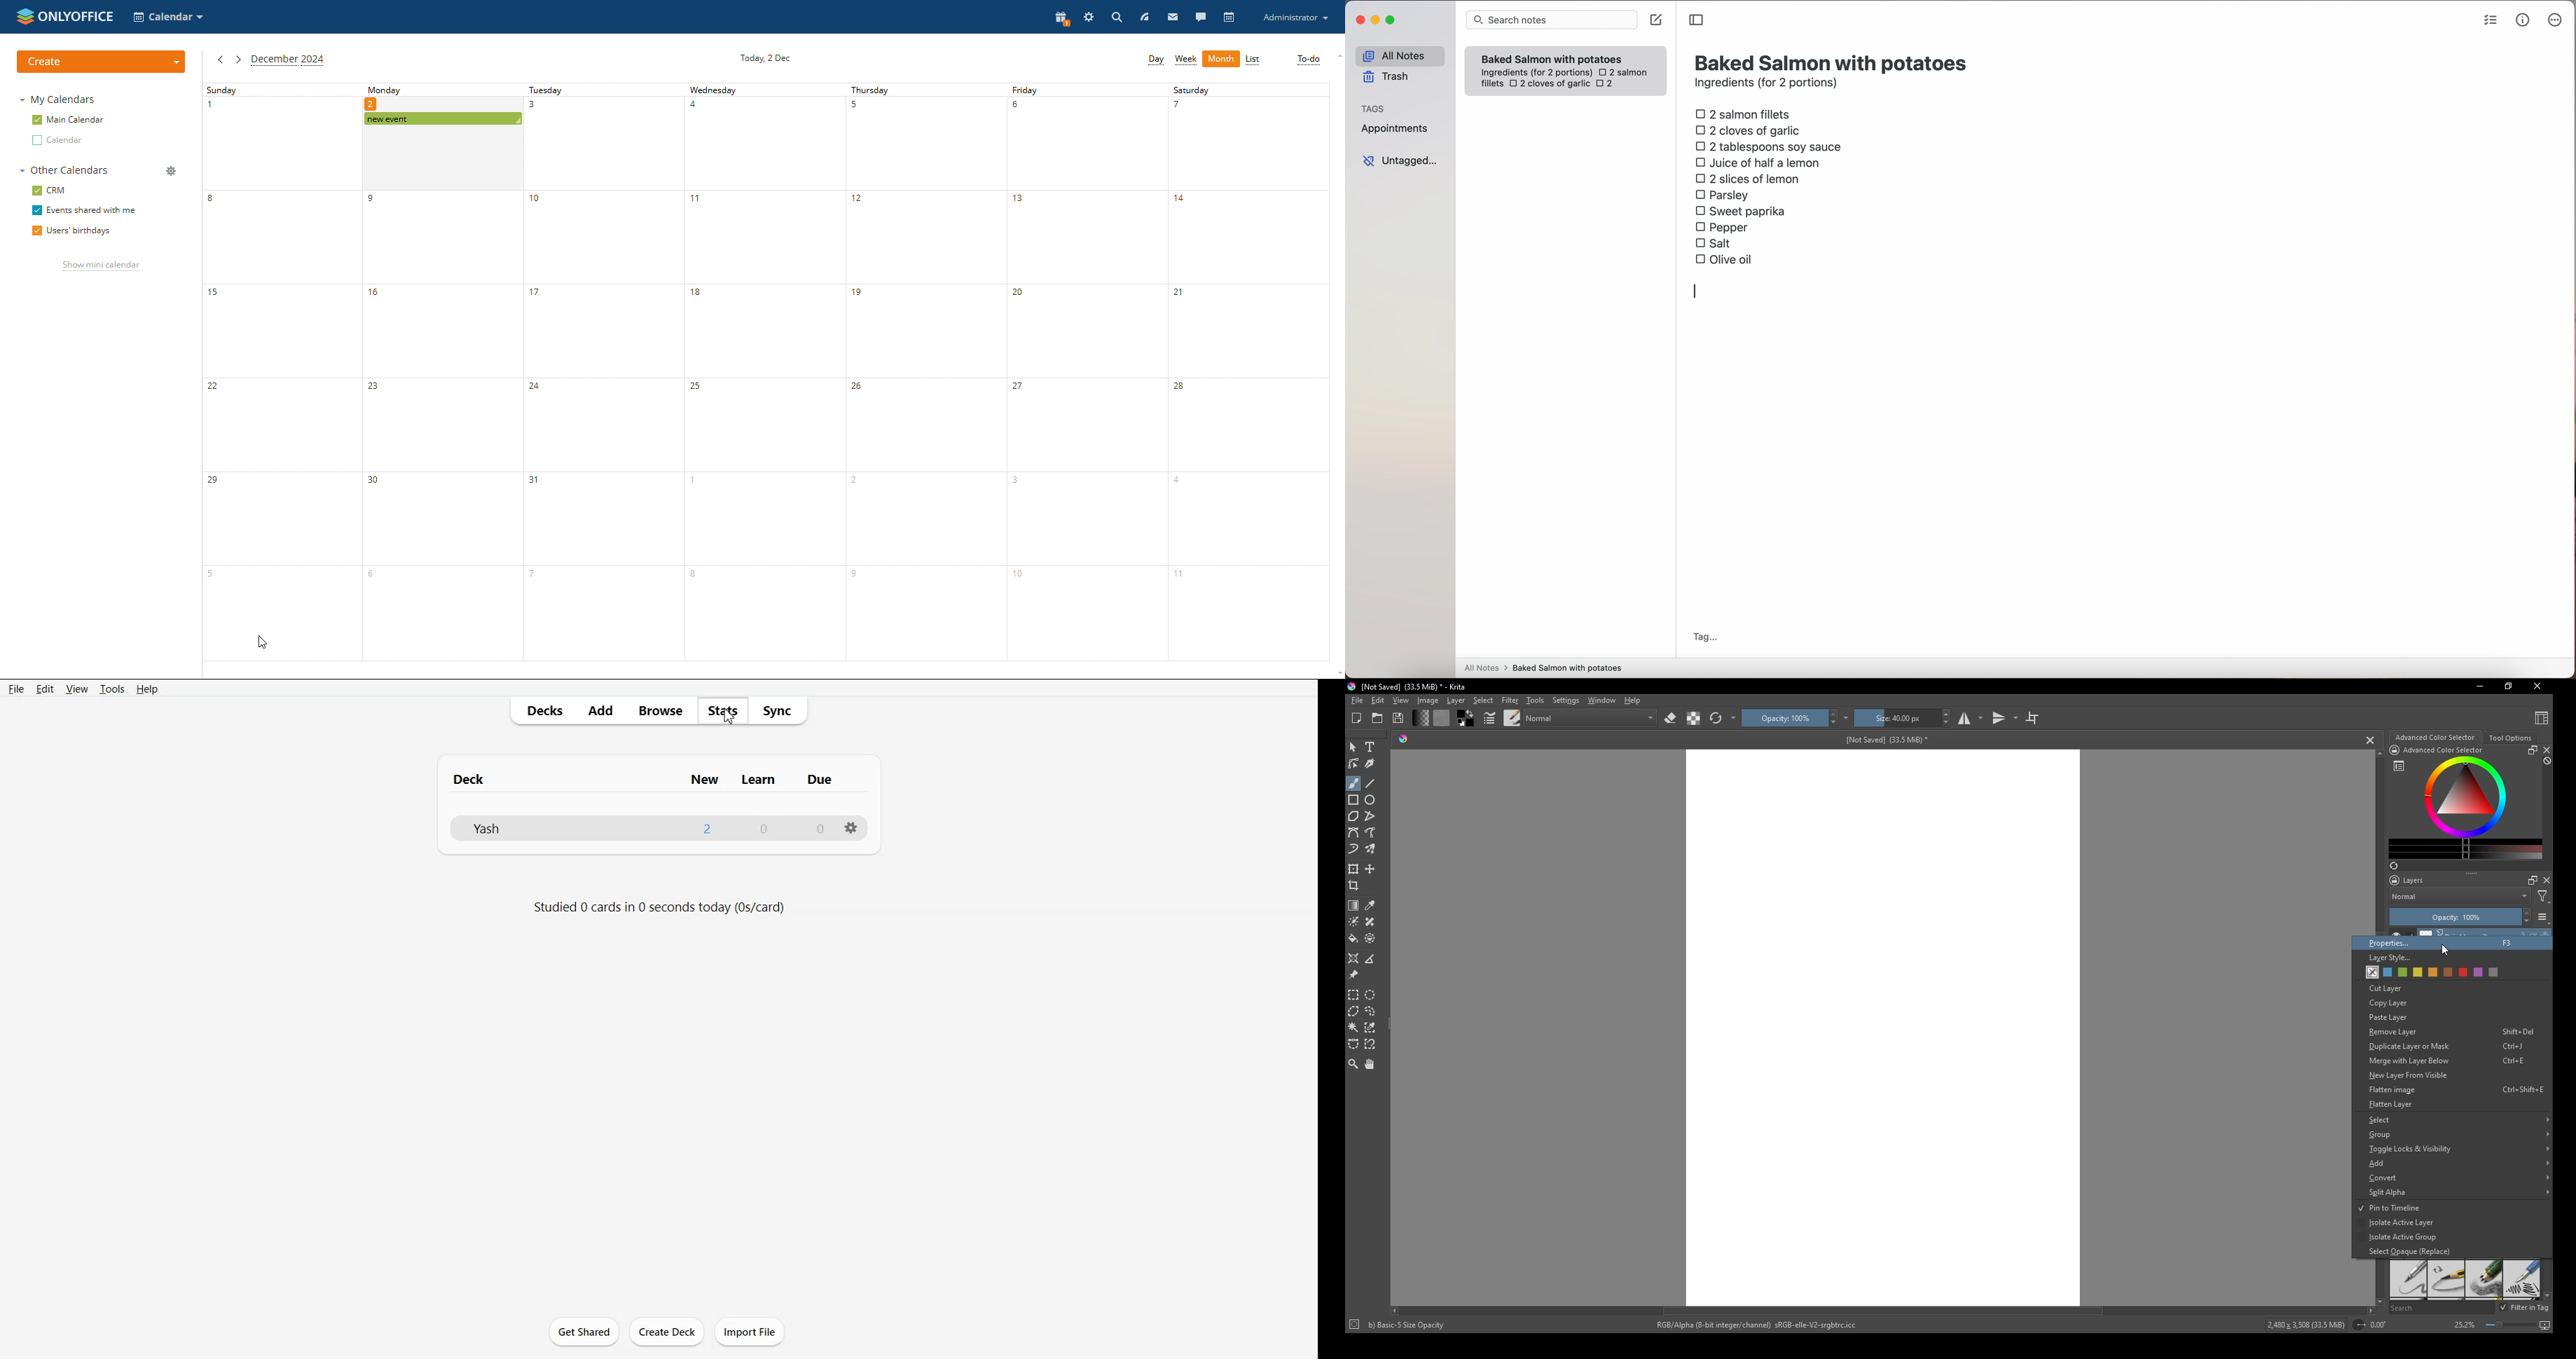 This screenshot has height=1372, width=2576. What do you see at coordinates (2449, 1033) in the screenshot?
I see `Remove Layer` at bounding box center [2449, 1033].